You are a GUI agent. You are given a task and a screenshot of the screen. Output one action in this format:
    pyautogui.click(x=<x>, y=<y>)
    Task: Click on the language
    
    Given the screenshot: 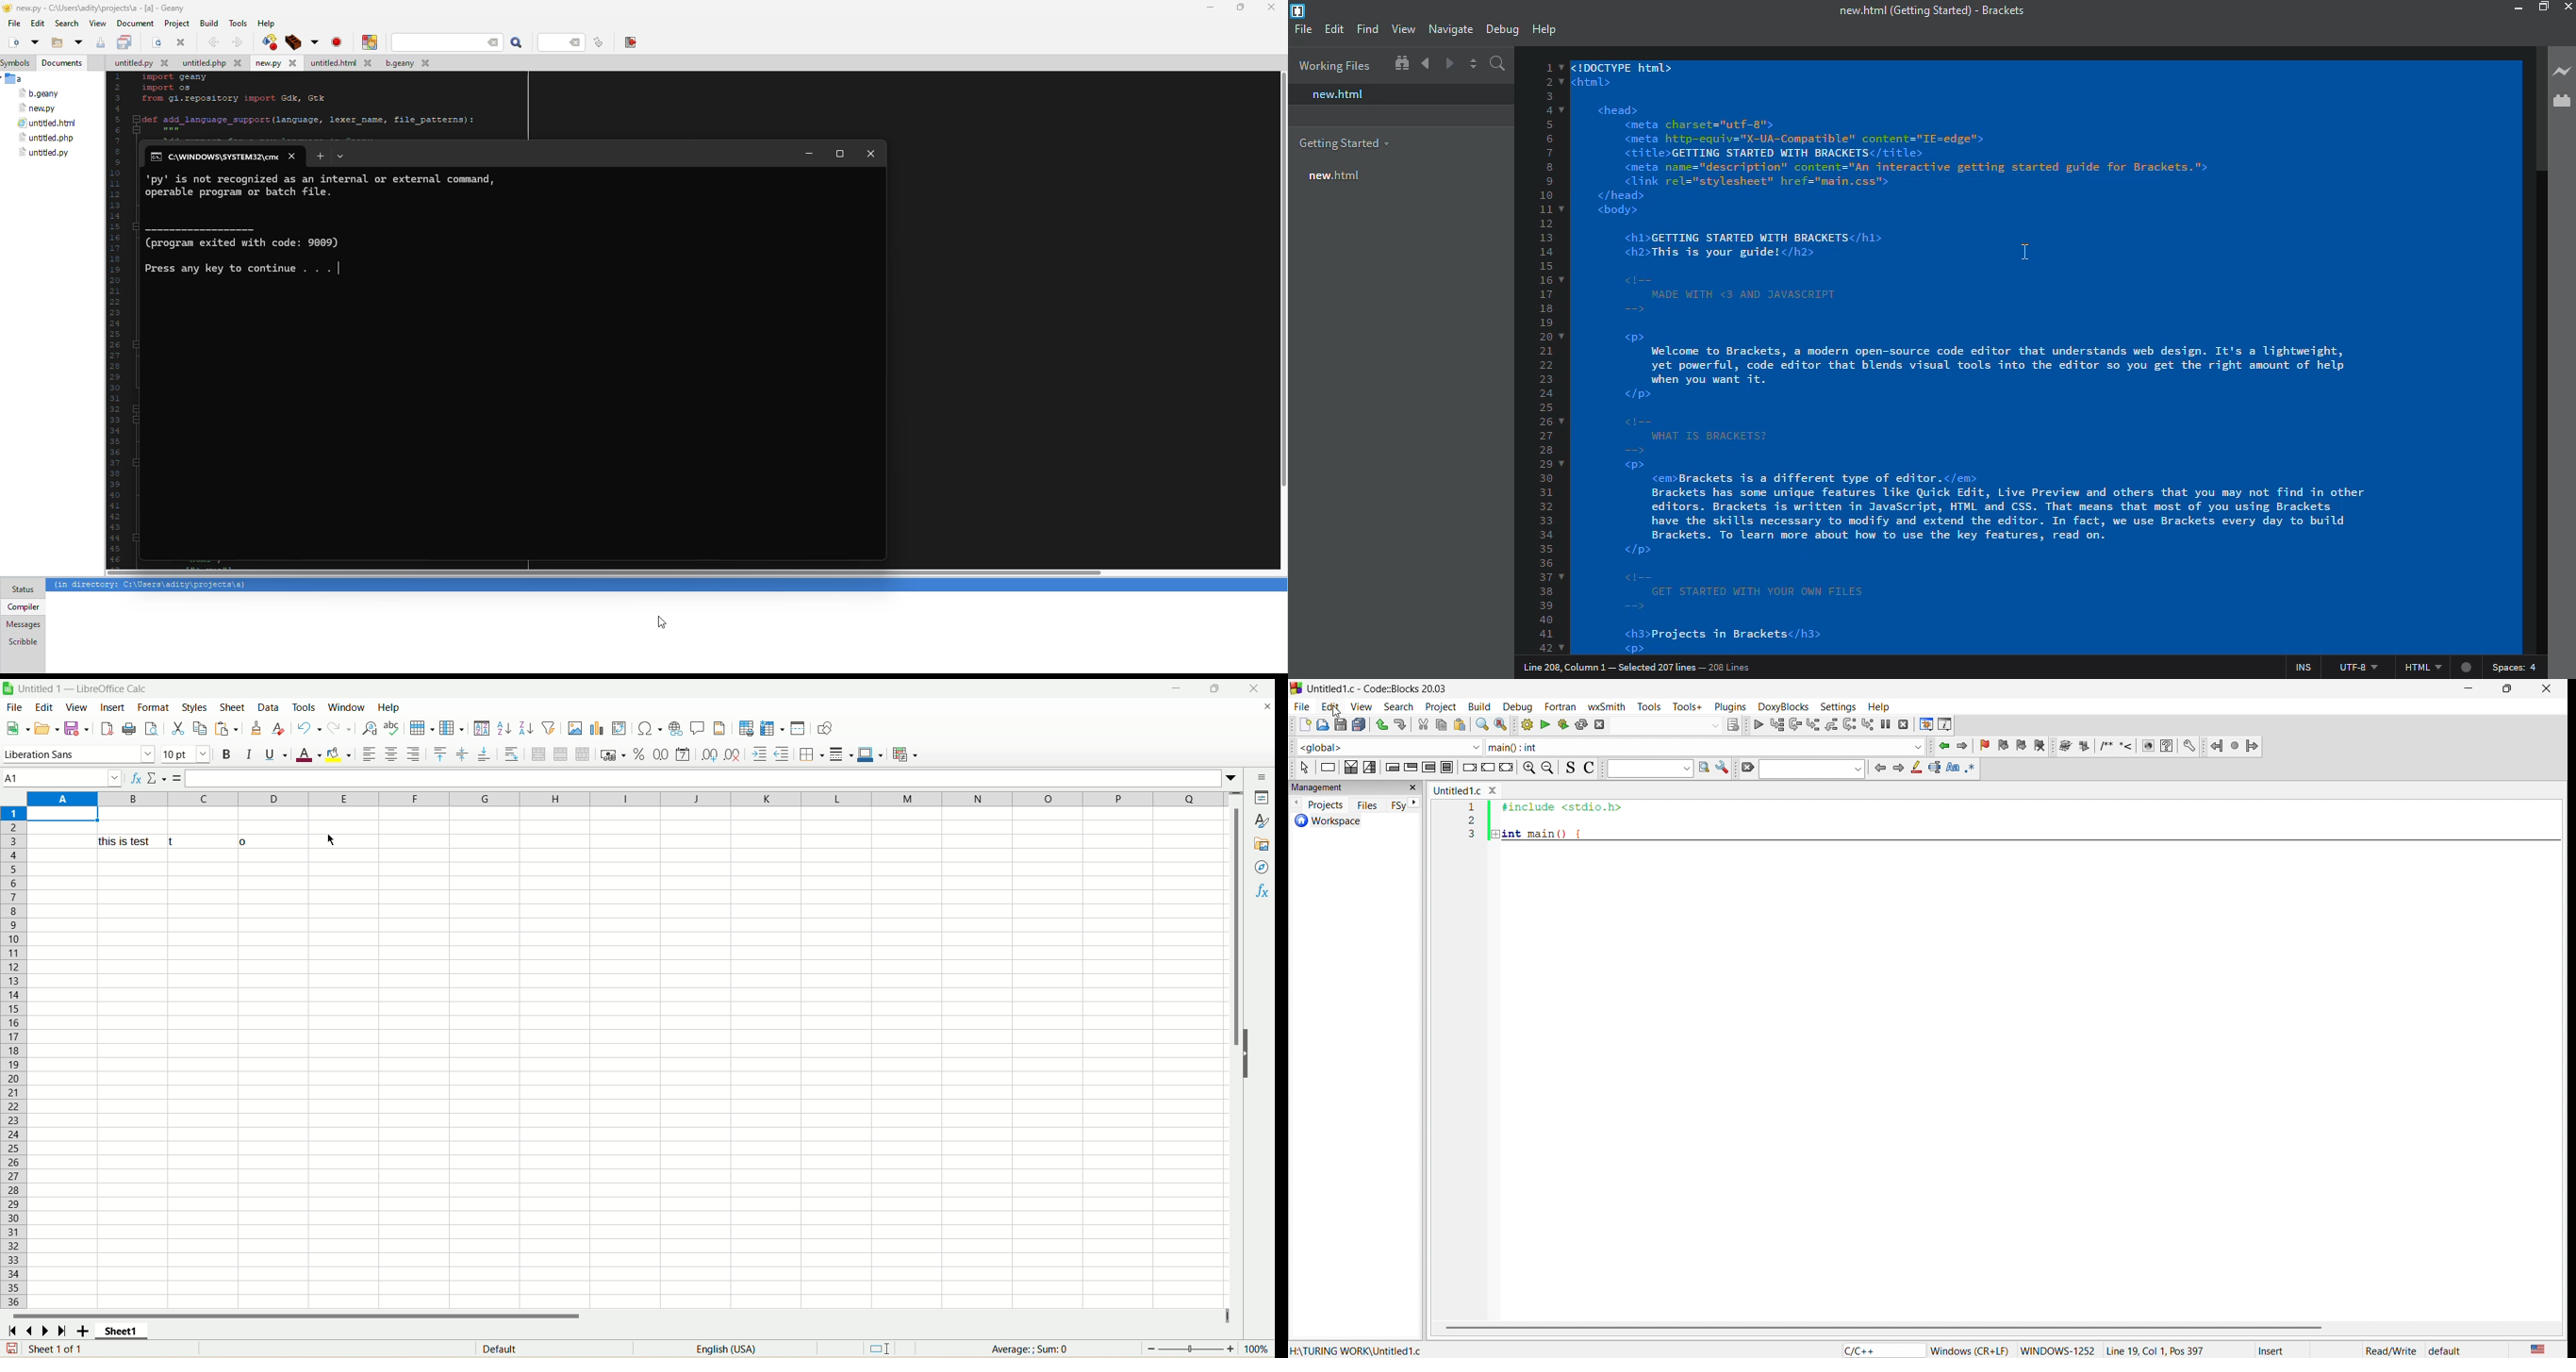 What is the action you would take?
    pyautogui.click(x=733, y=1349)
    